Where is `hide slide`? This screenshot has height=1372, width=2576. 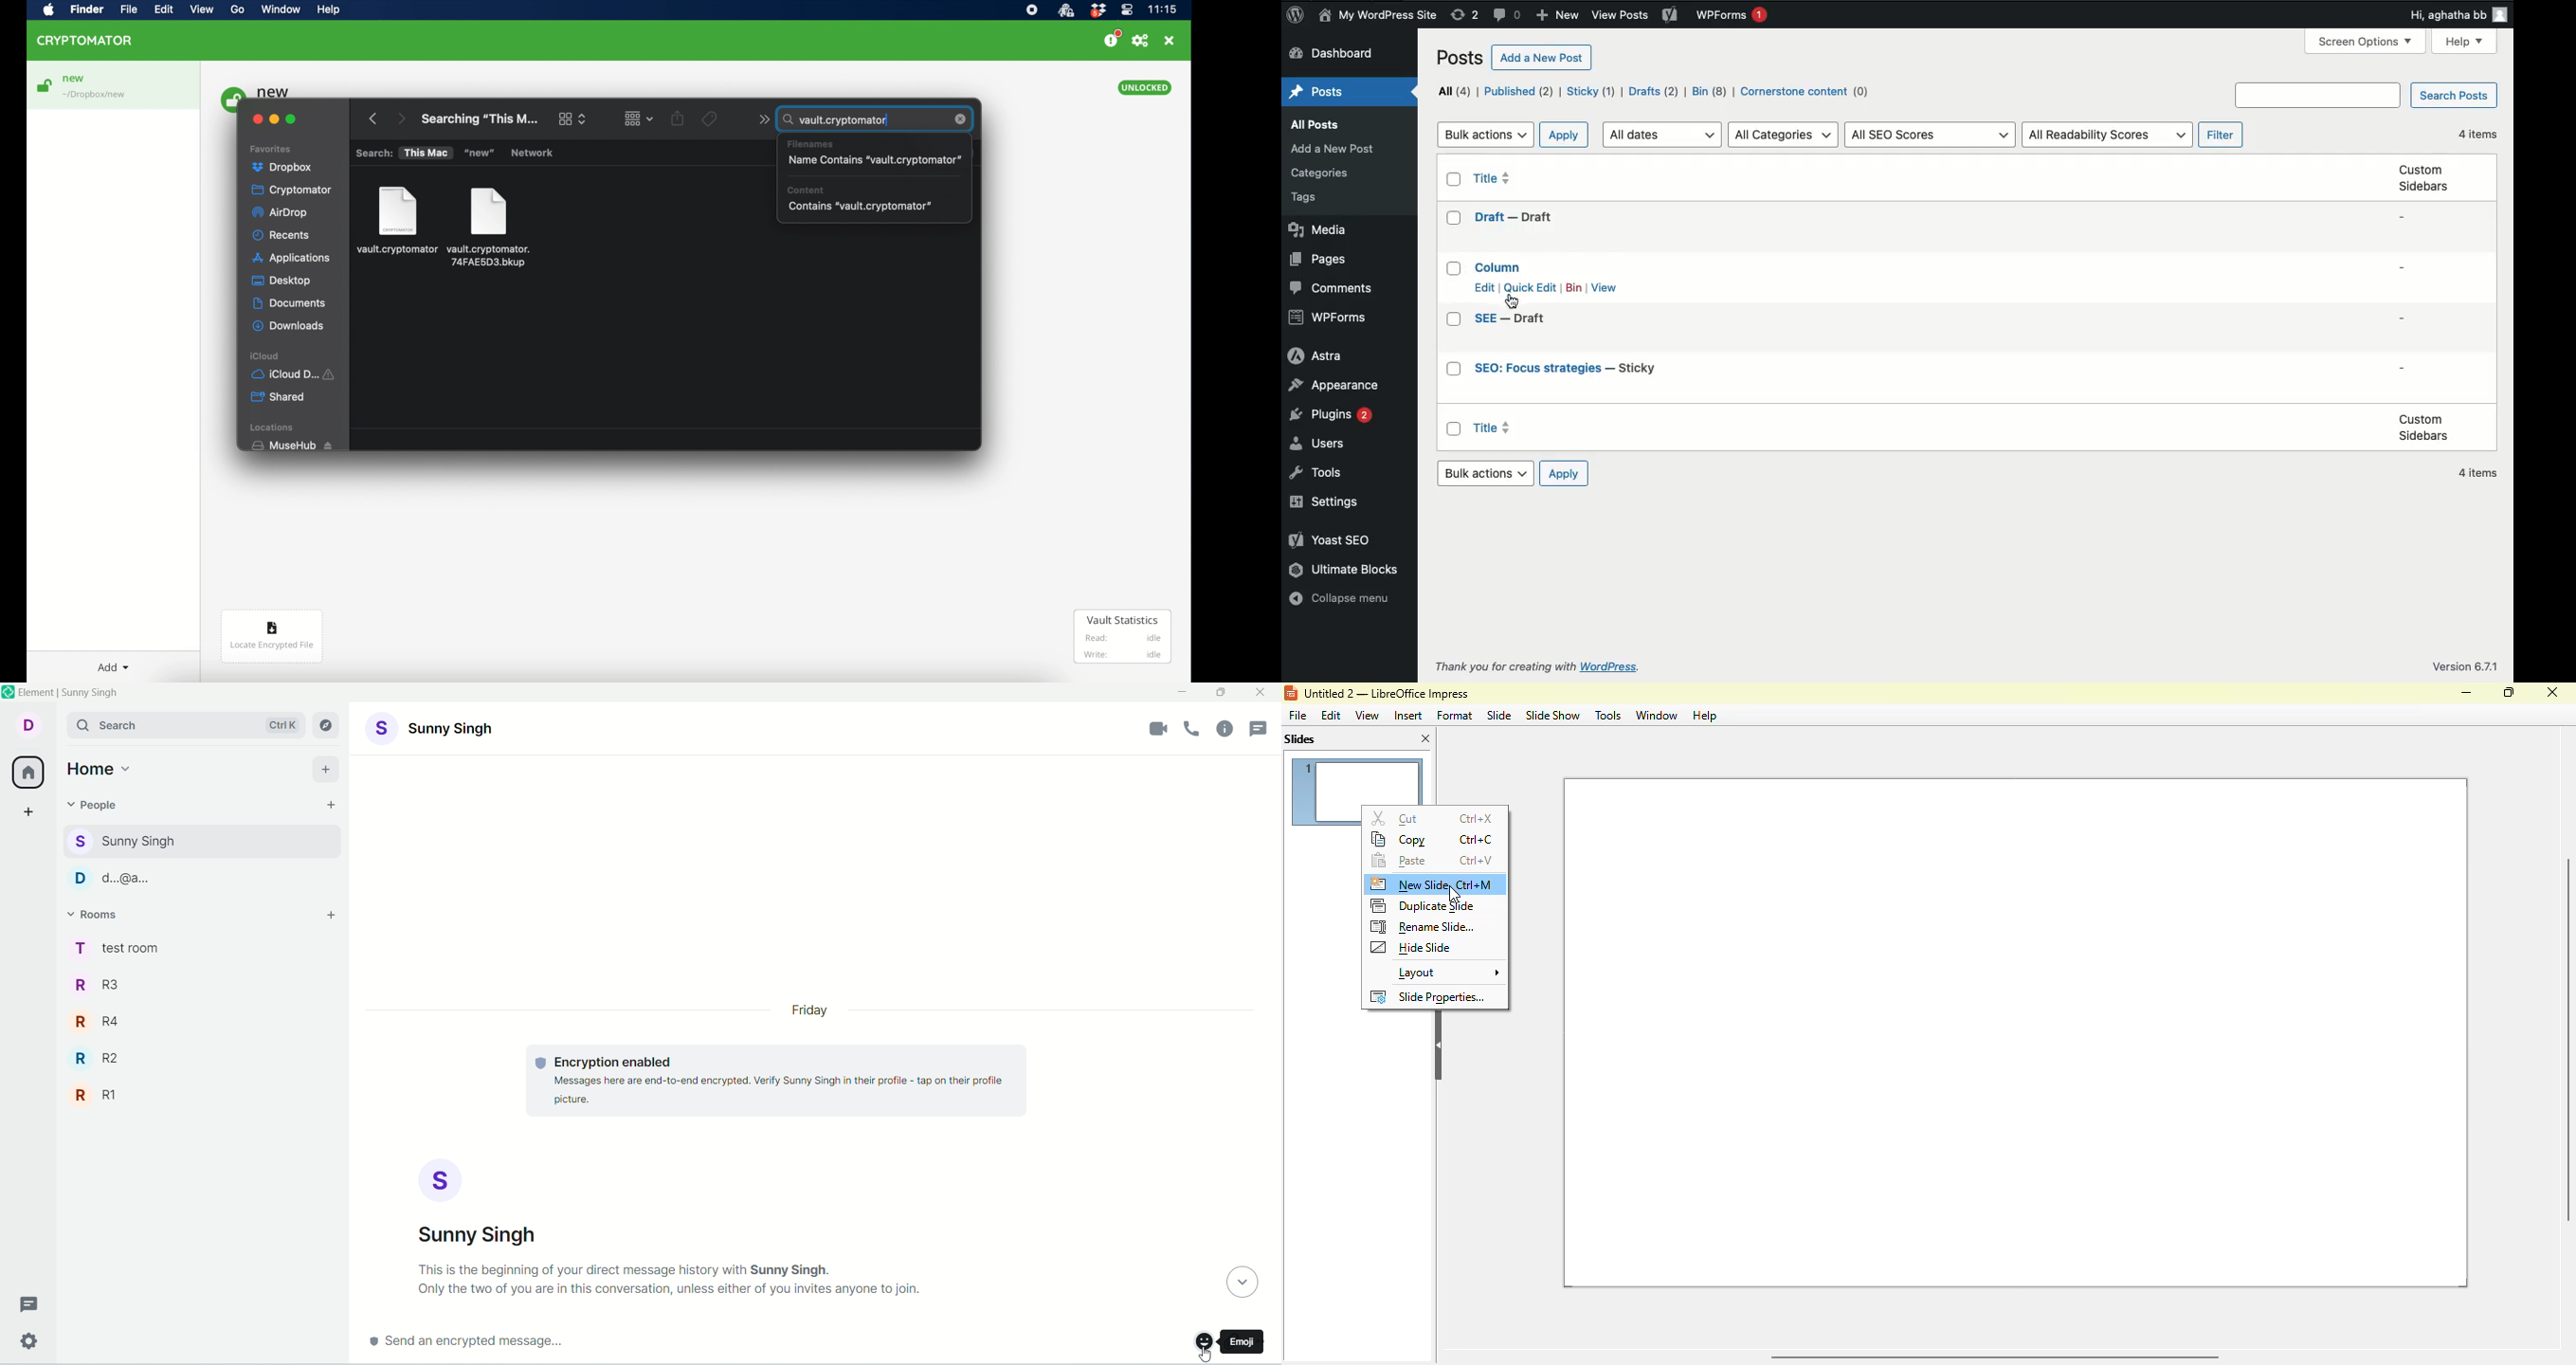 hide slide is located at coordinates (1412, 947).